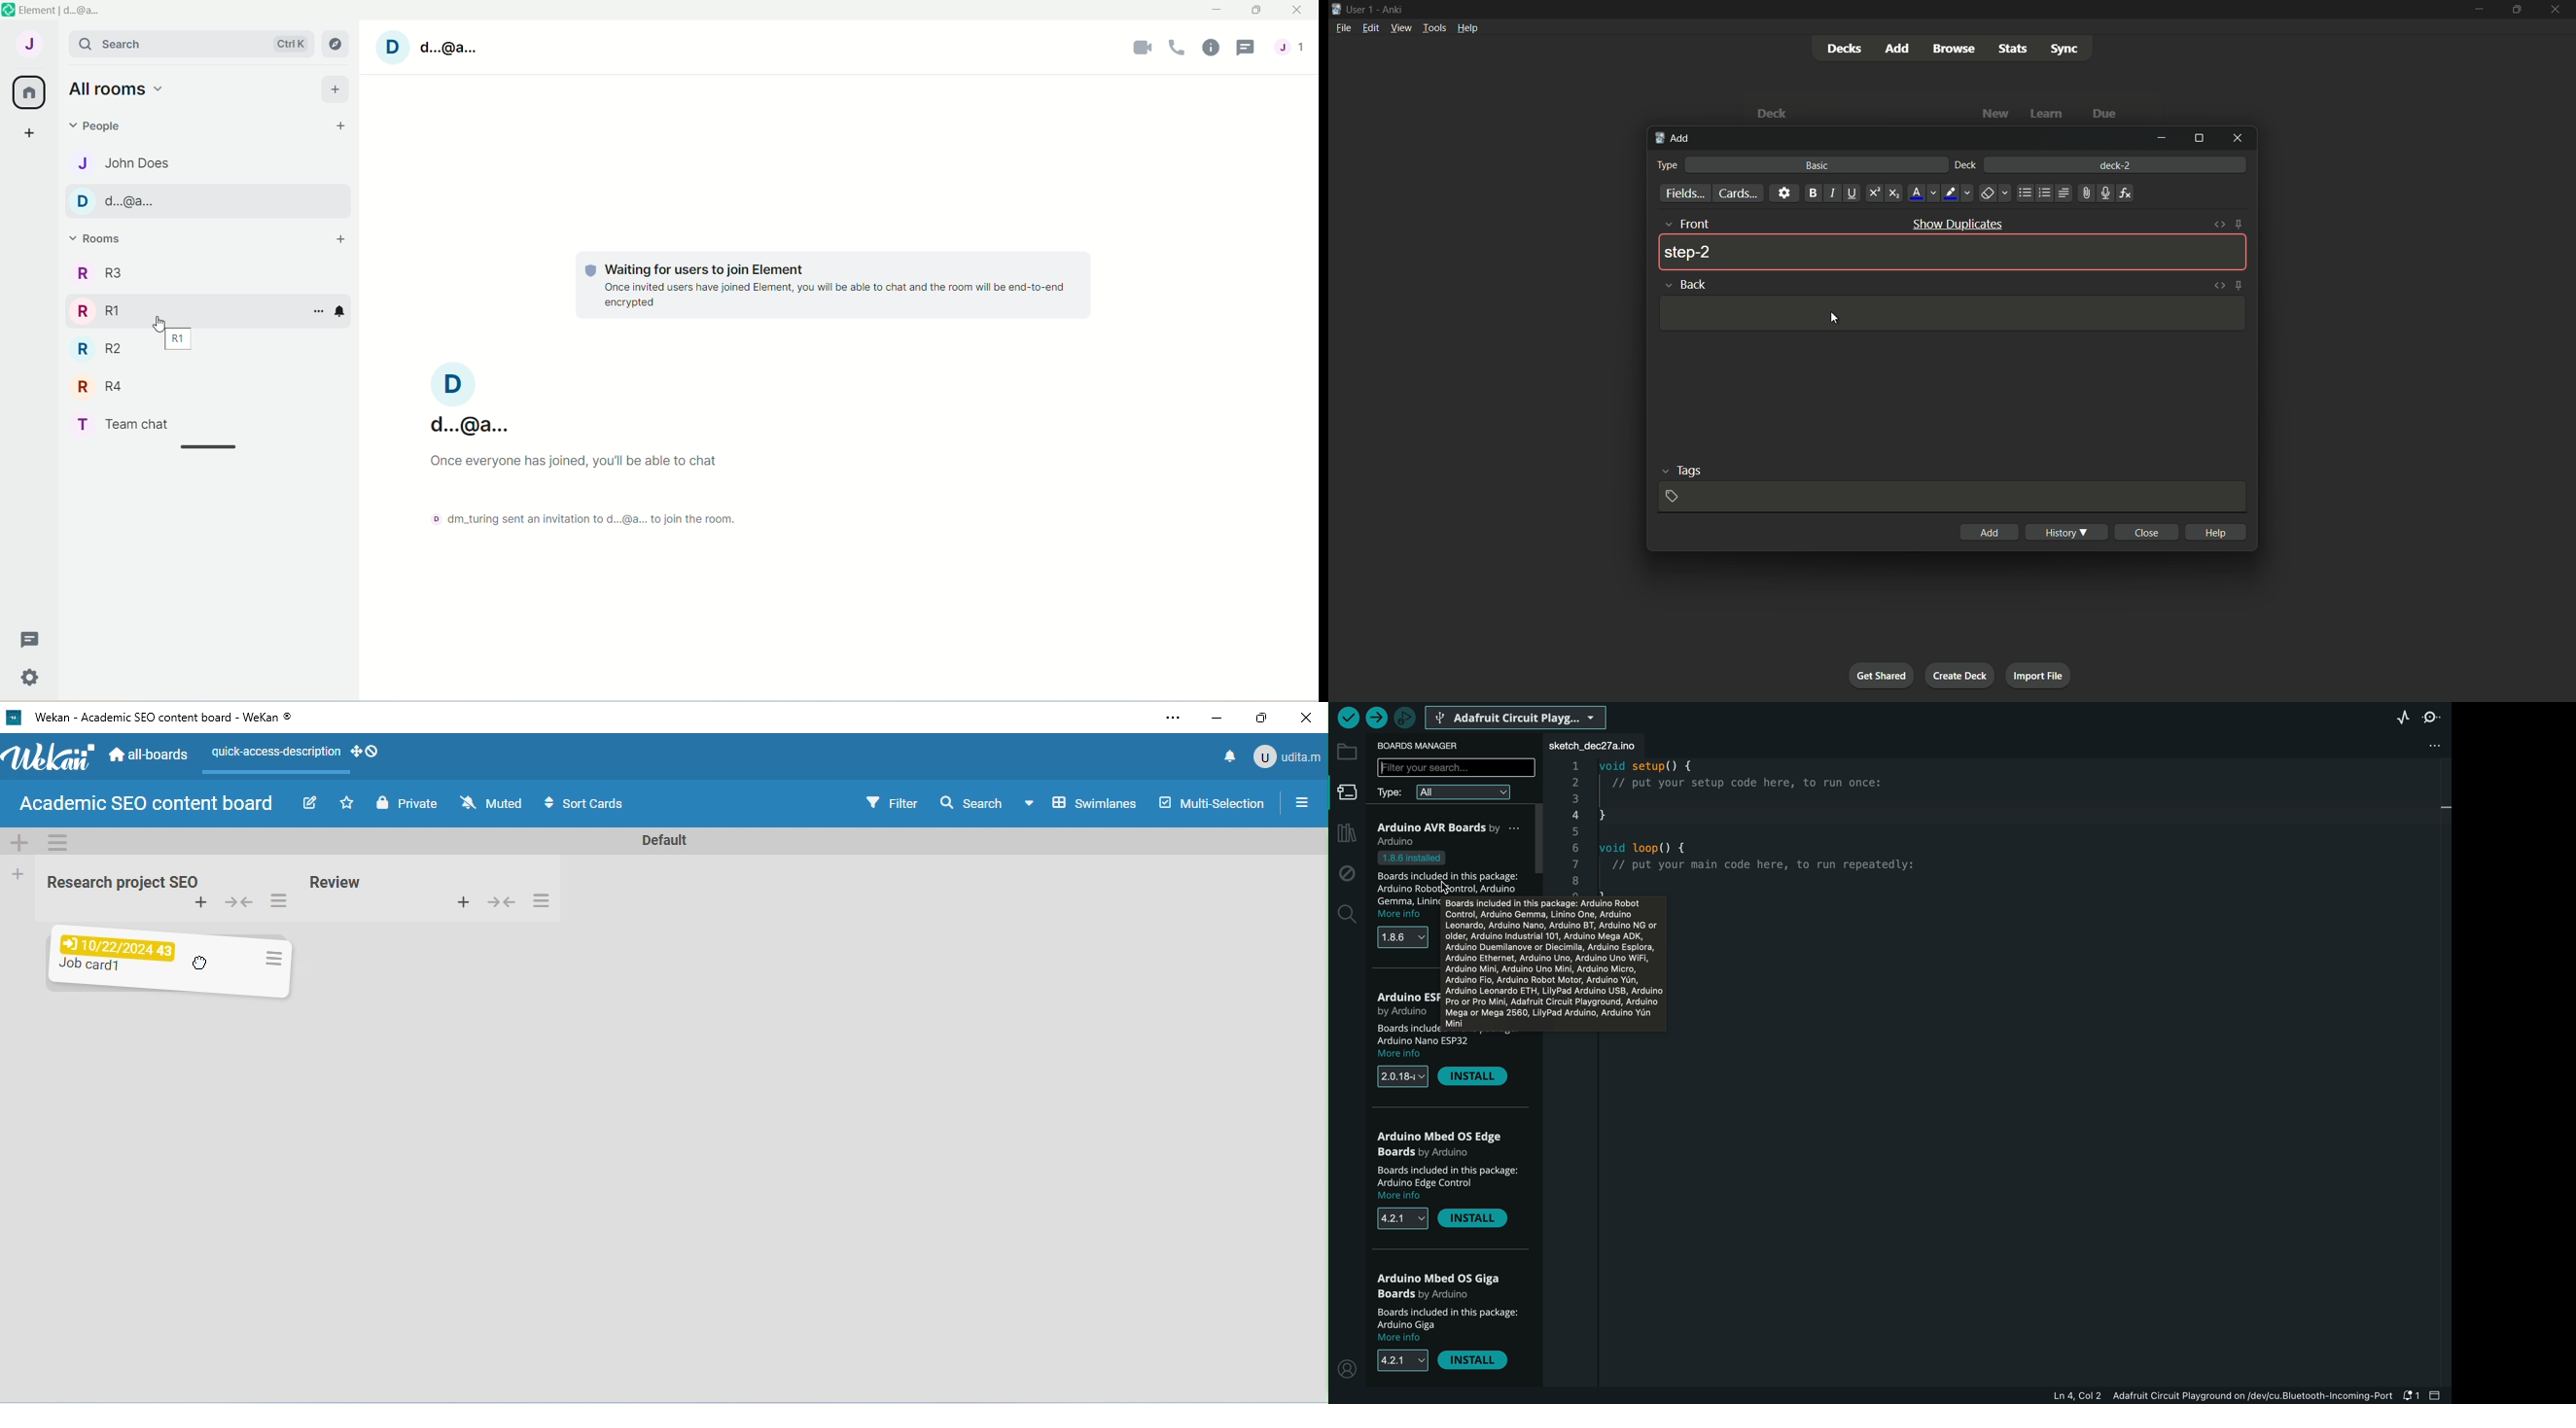 The width and height of the screenshot is (2576, 1428). Describe the element at coordinates (1227, 755) in the screenshot. I see `notification` at that location.